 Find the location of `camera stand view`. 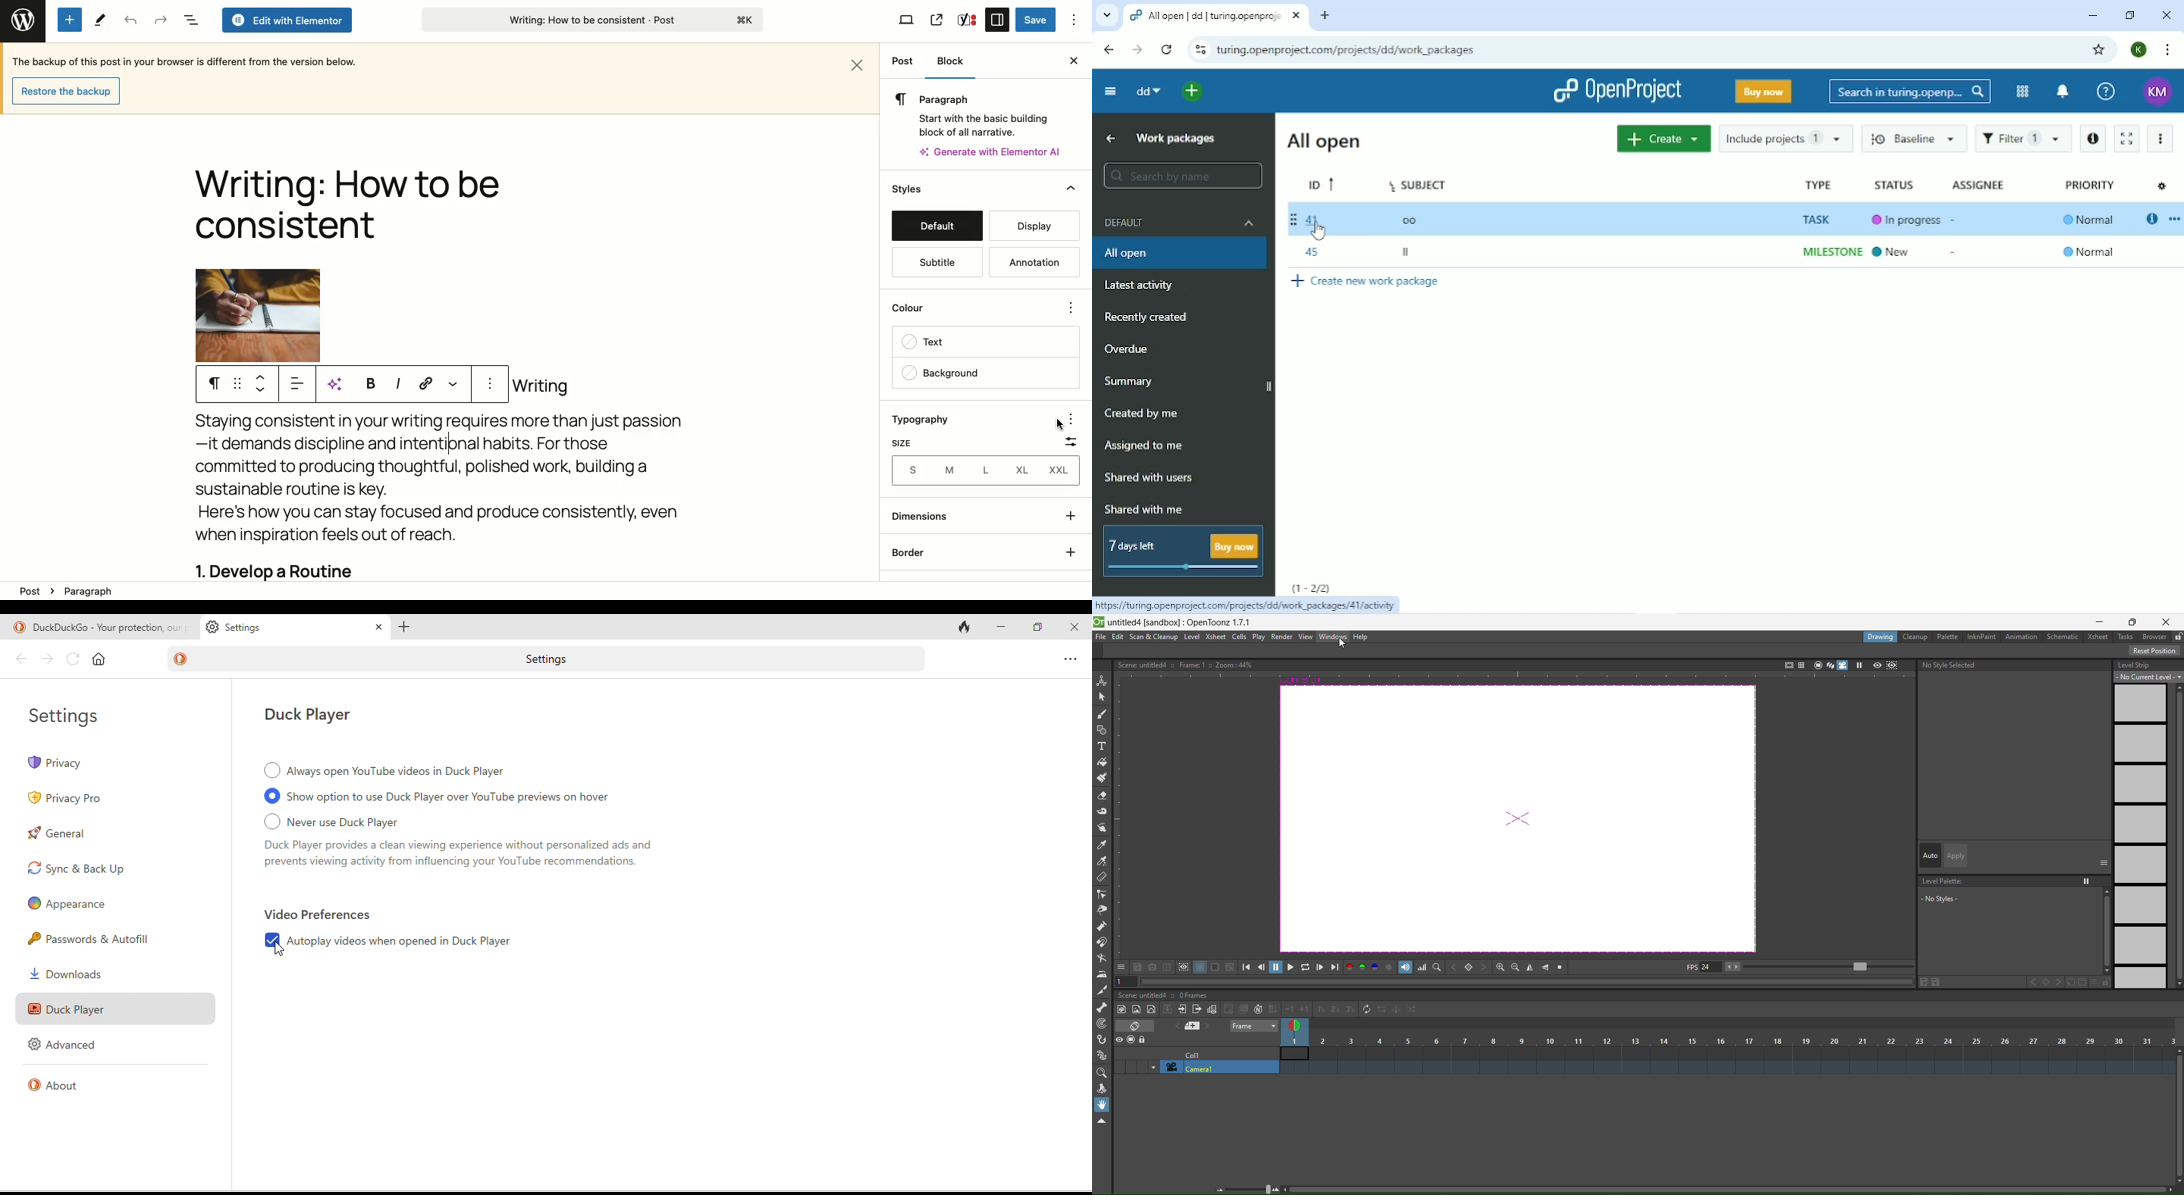

camera stand view is located at coordinates (1816, 664).